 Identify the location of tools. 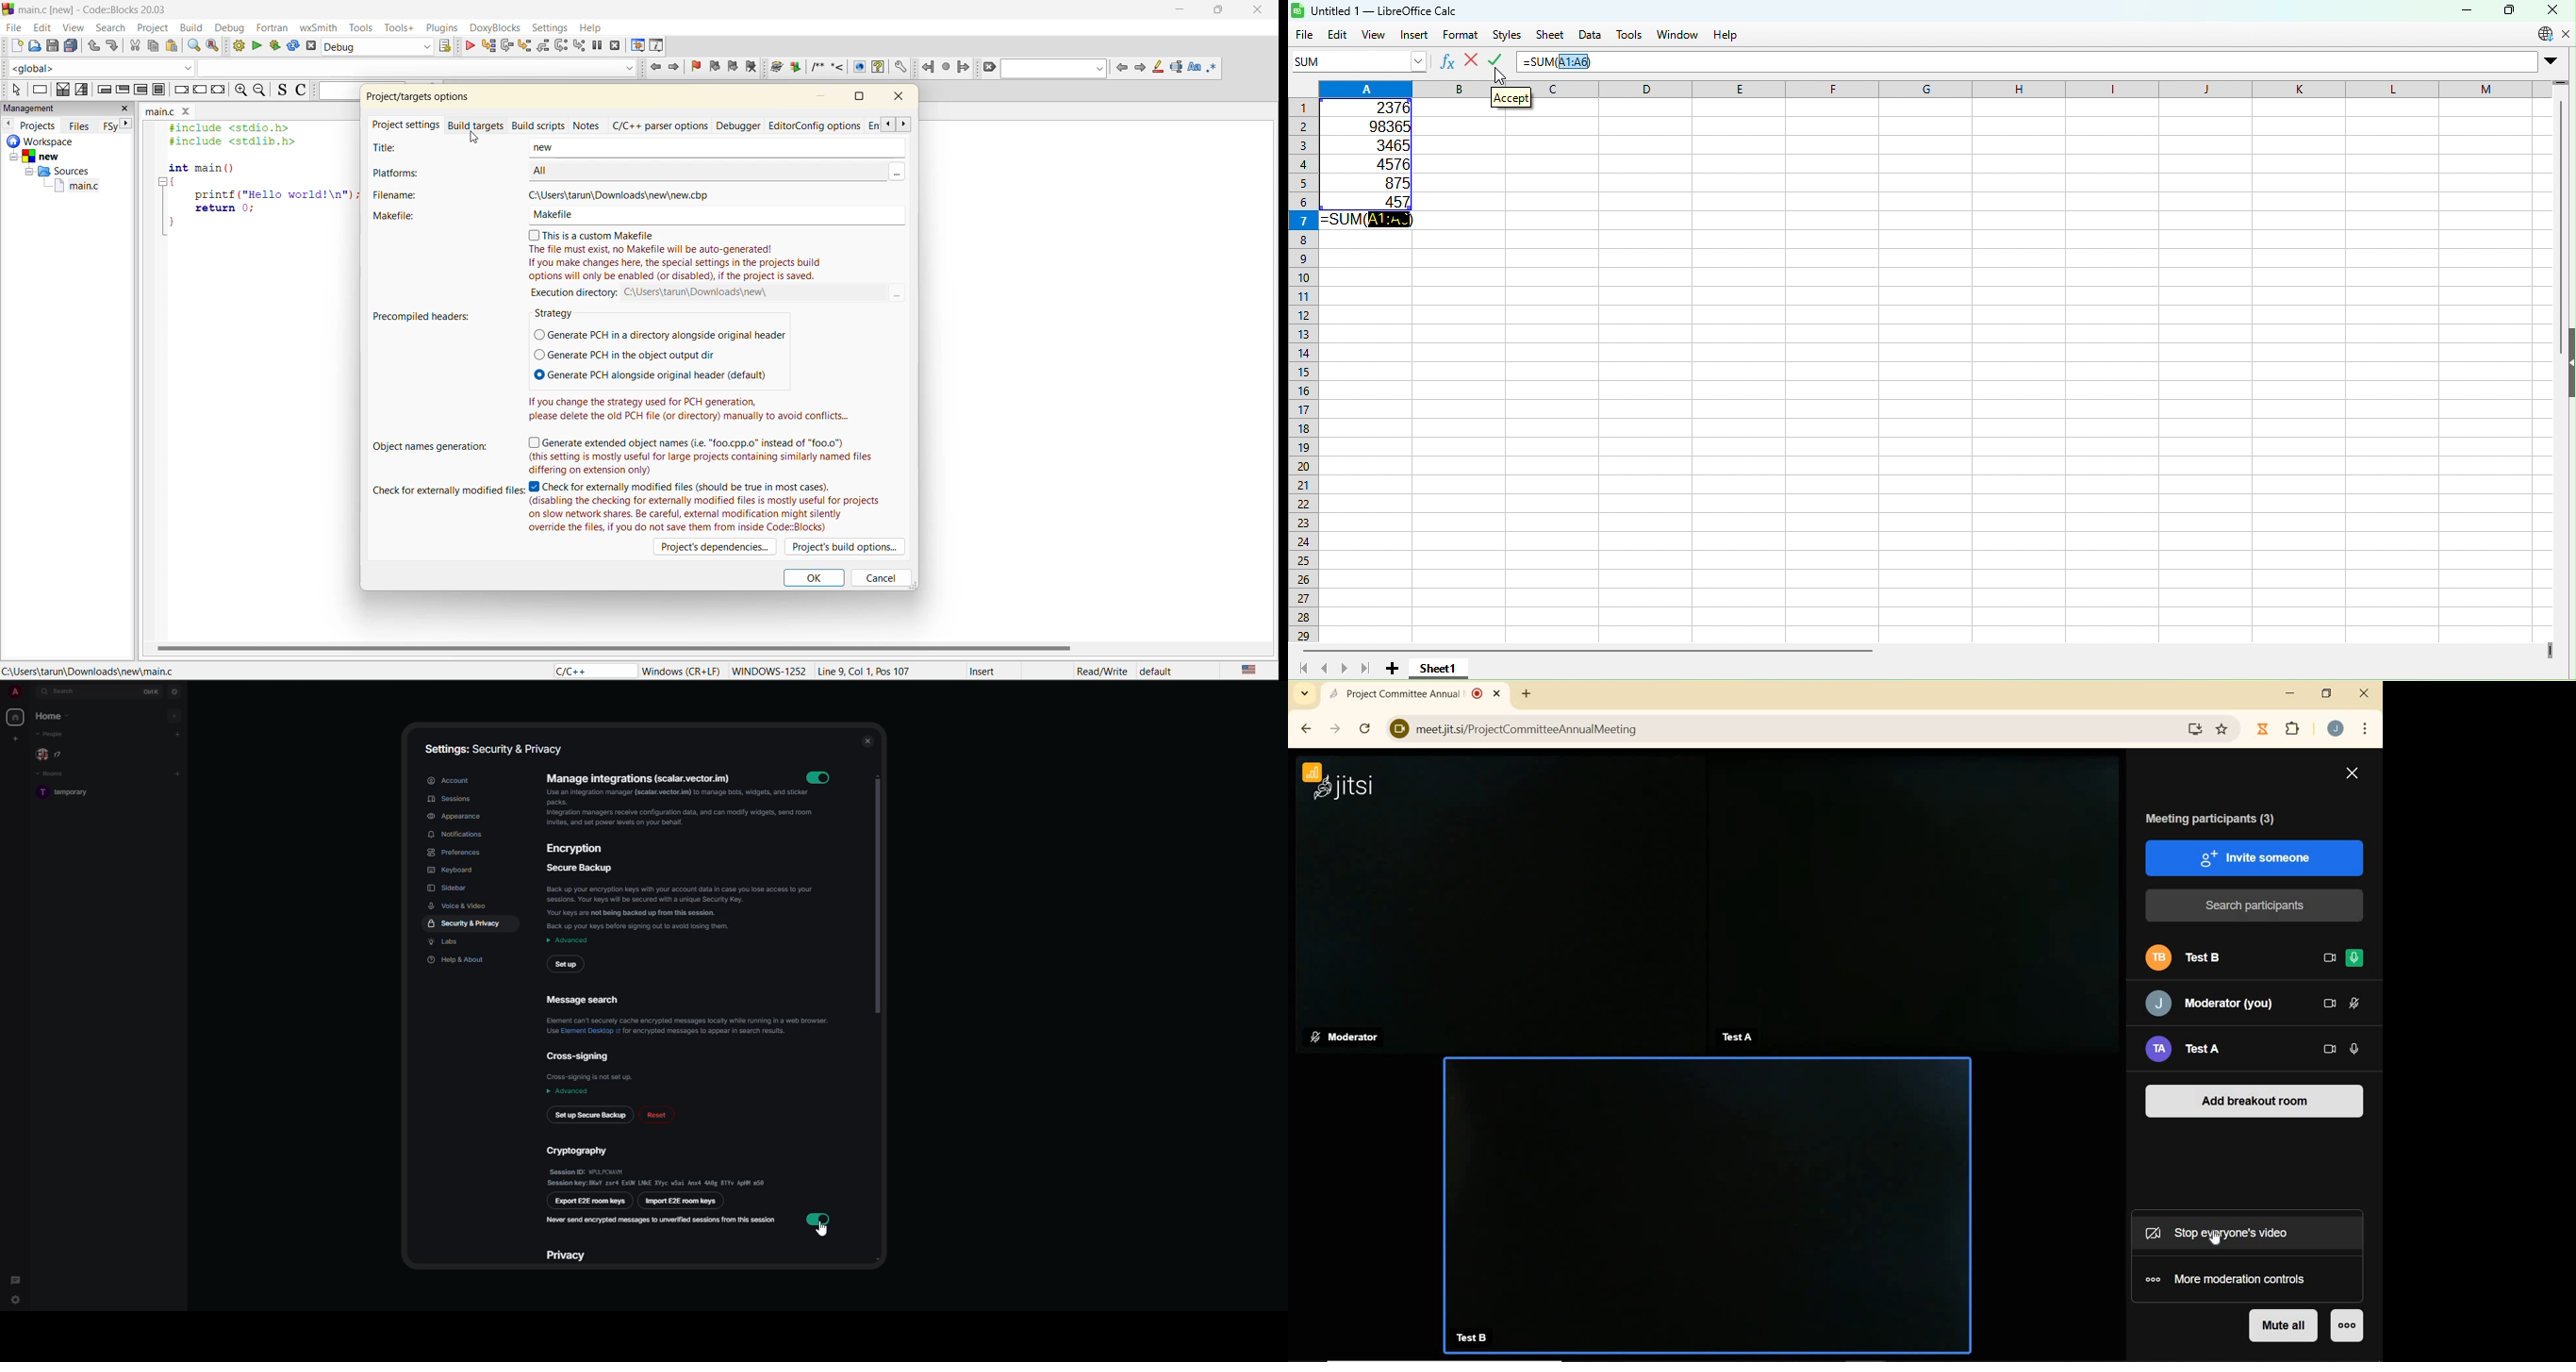
(363, 28).